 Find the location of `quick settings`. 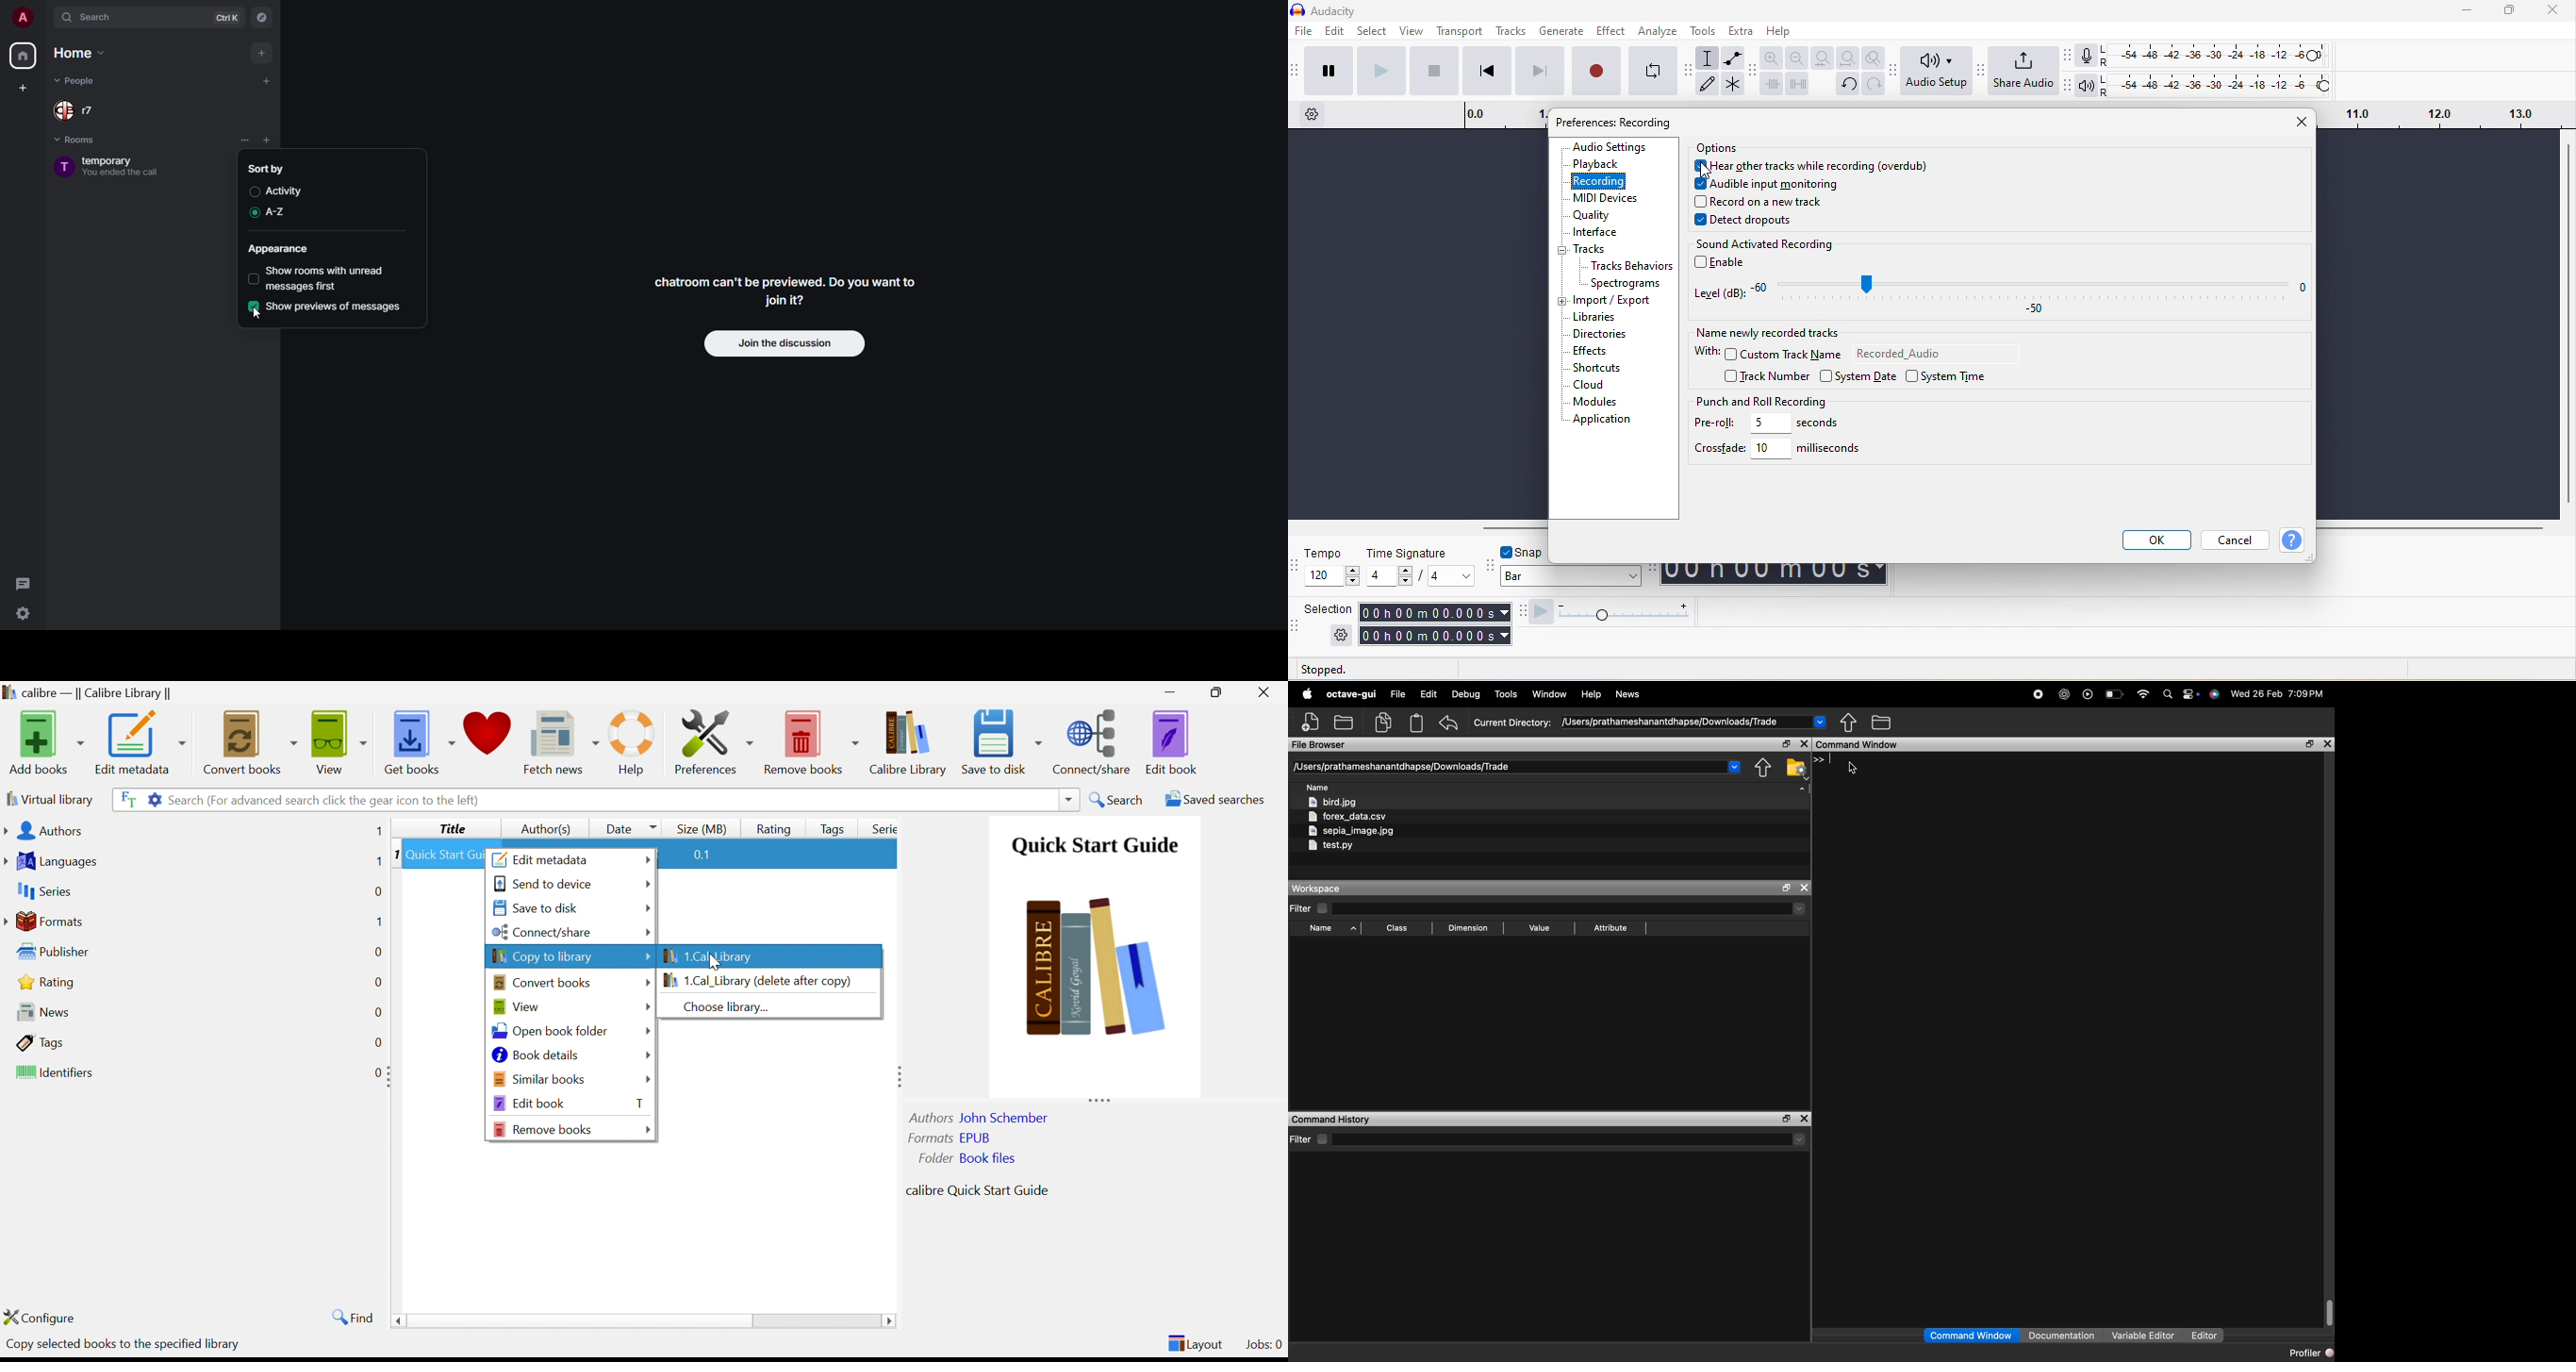

quick settings is located at coordinates (23, 613).